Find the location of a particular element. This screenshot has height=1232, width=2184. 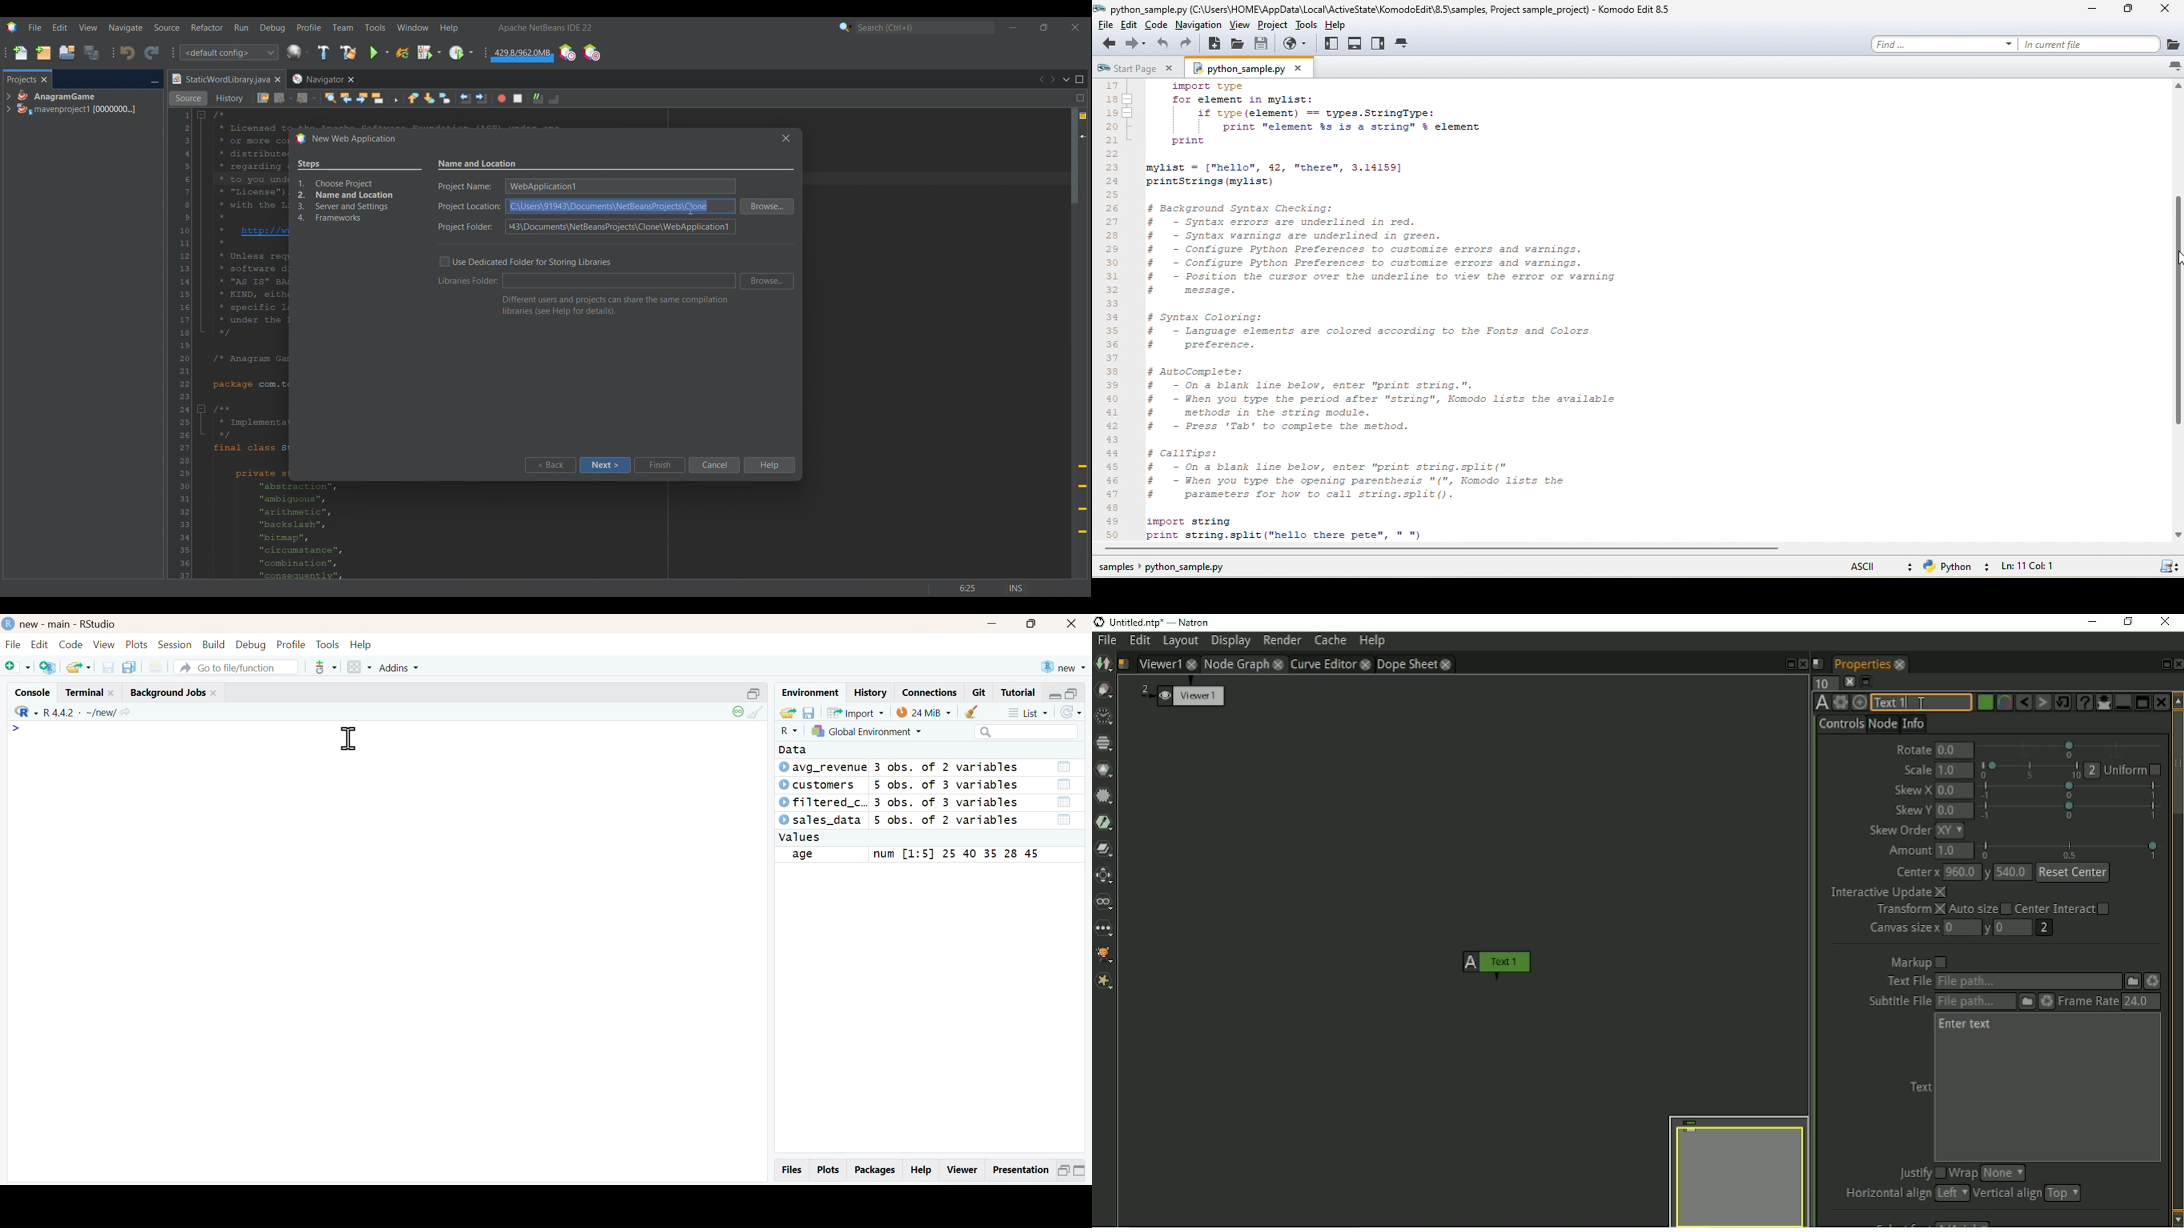

Open project is located at coordinates (67, 52).